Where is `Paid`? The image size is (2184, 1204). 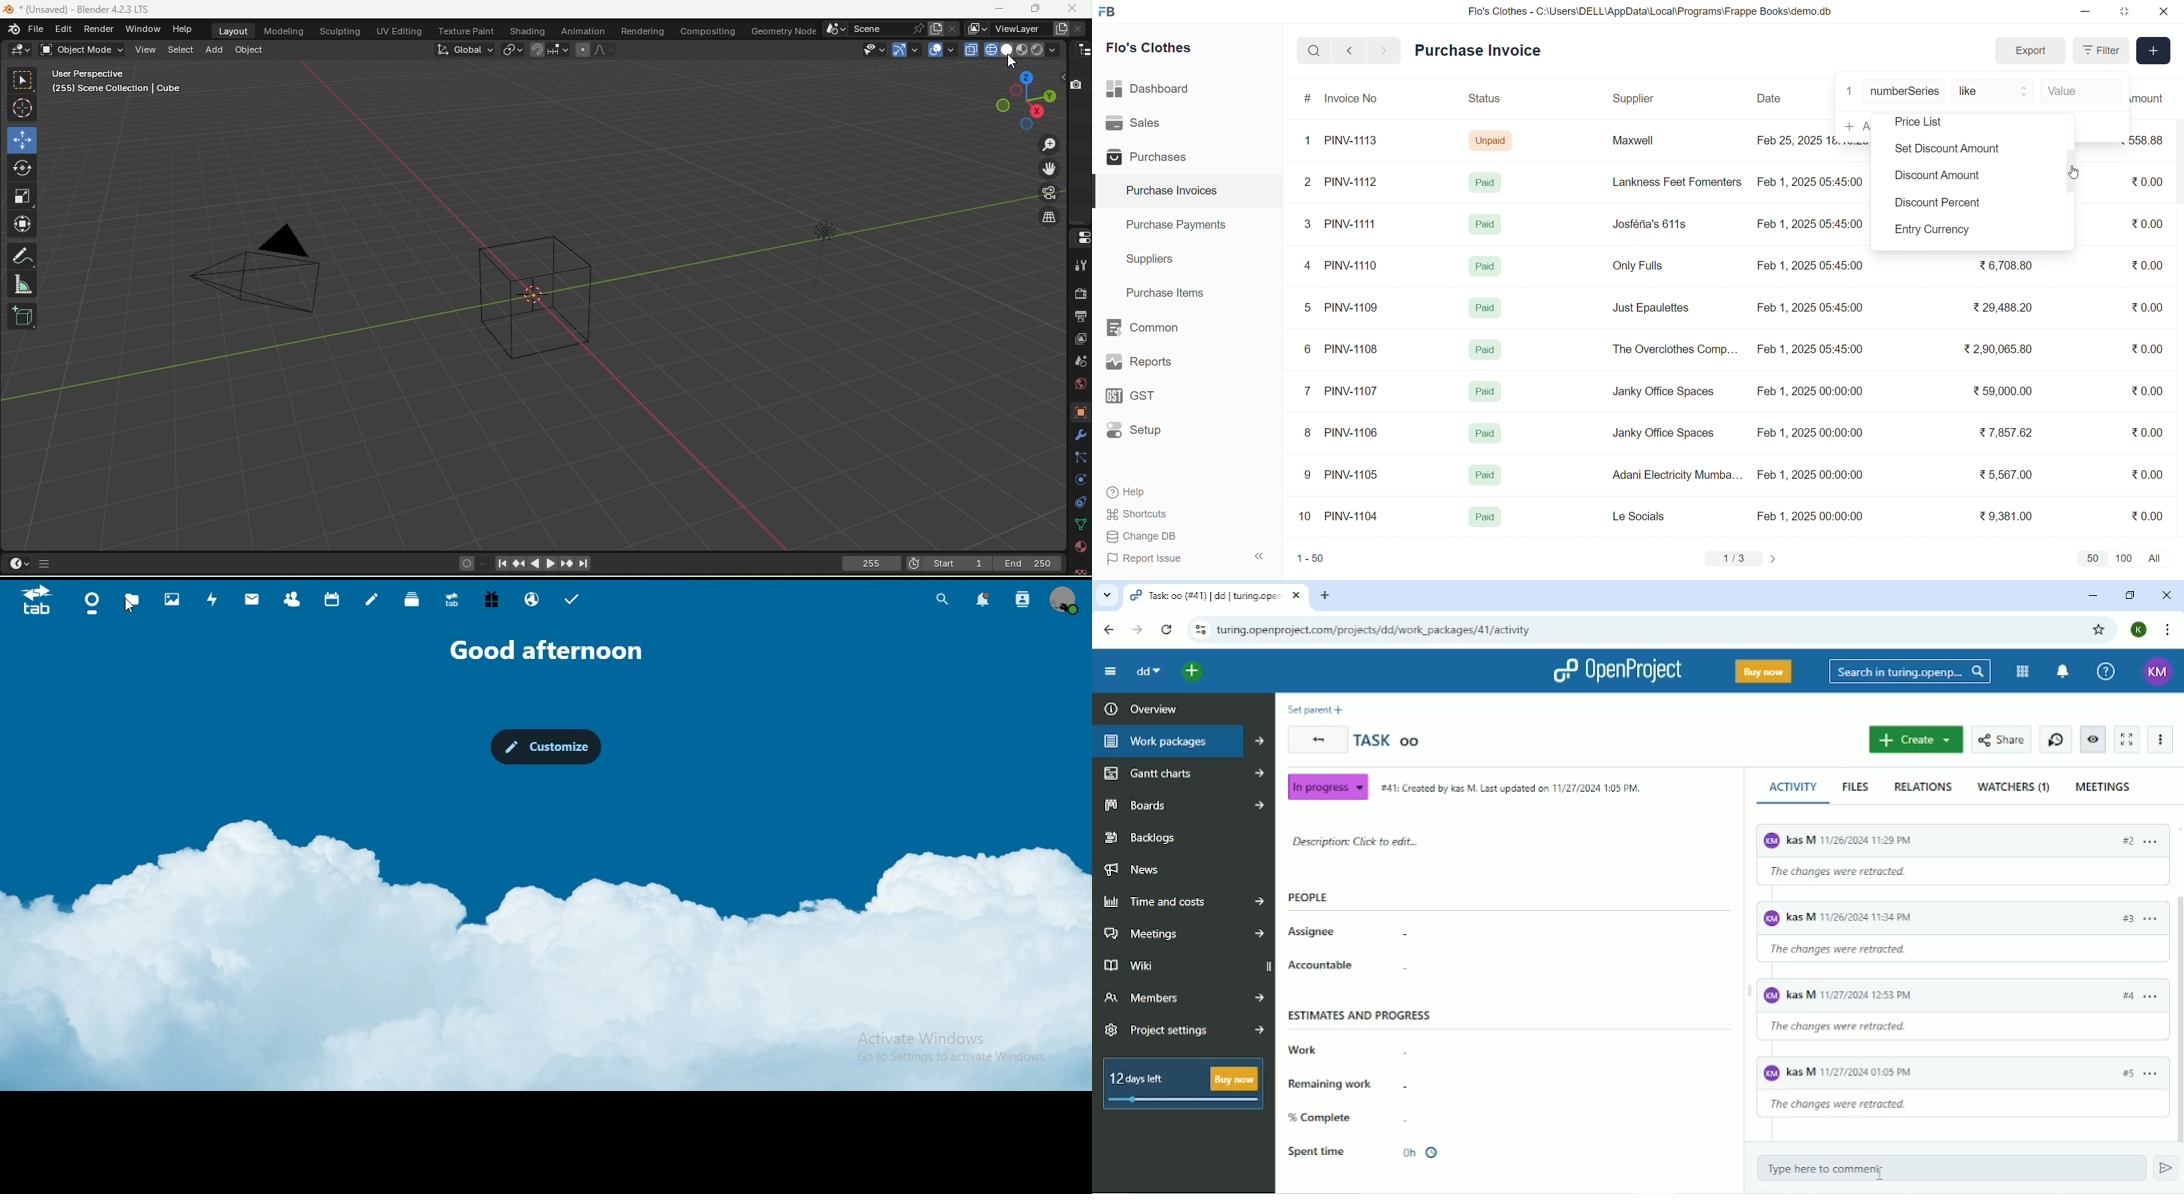
Paid is located at coordinates (1488, 182).